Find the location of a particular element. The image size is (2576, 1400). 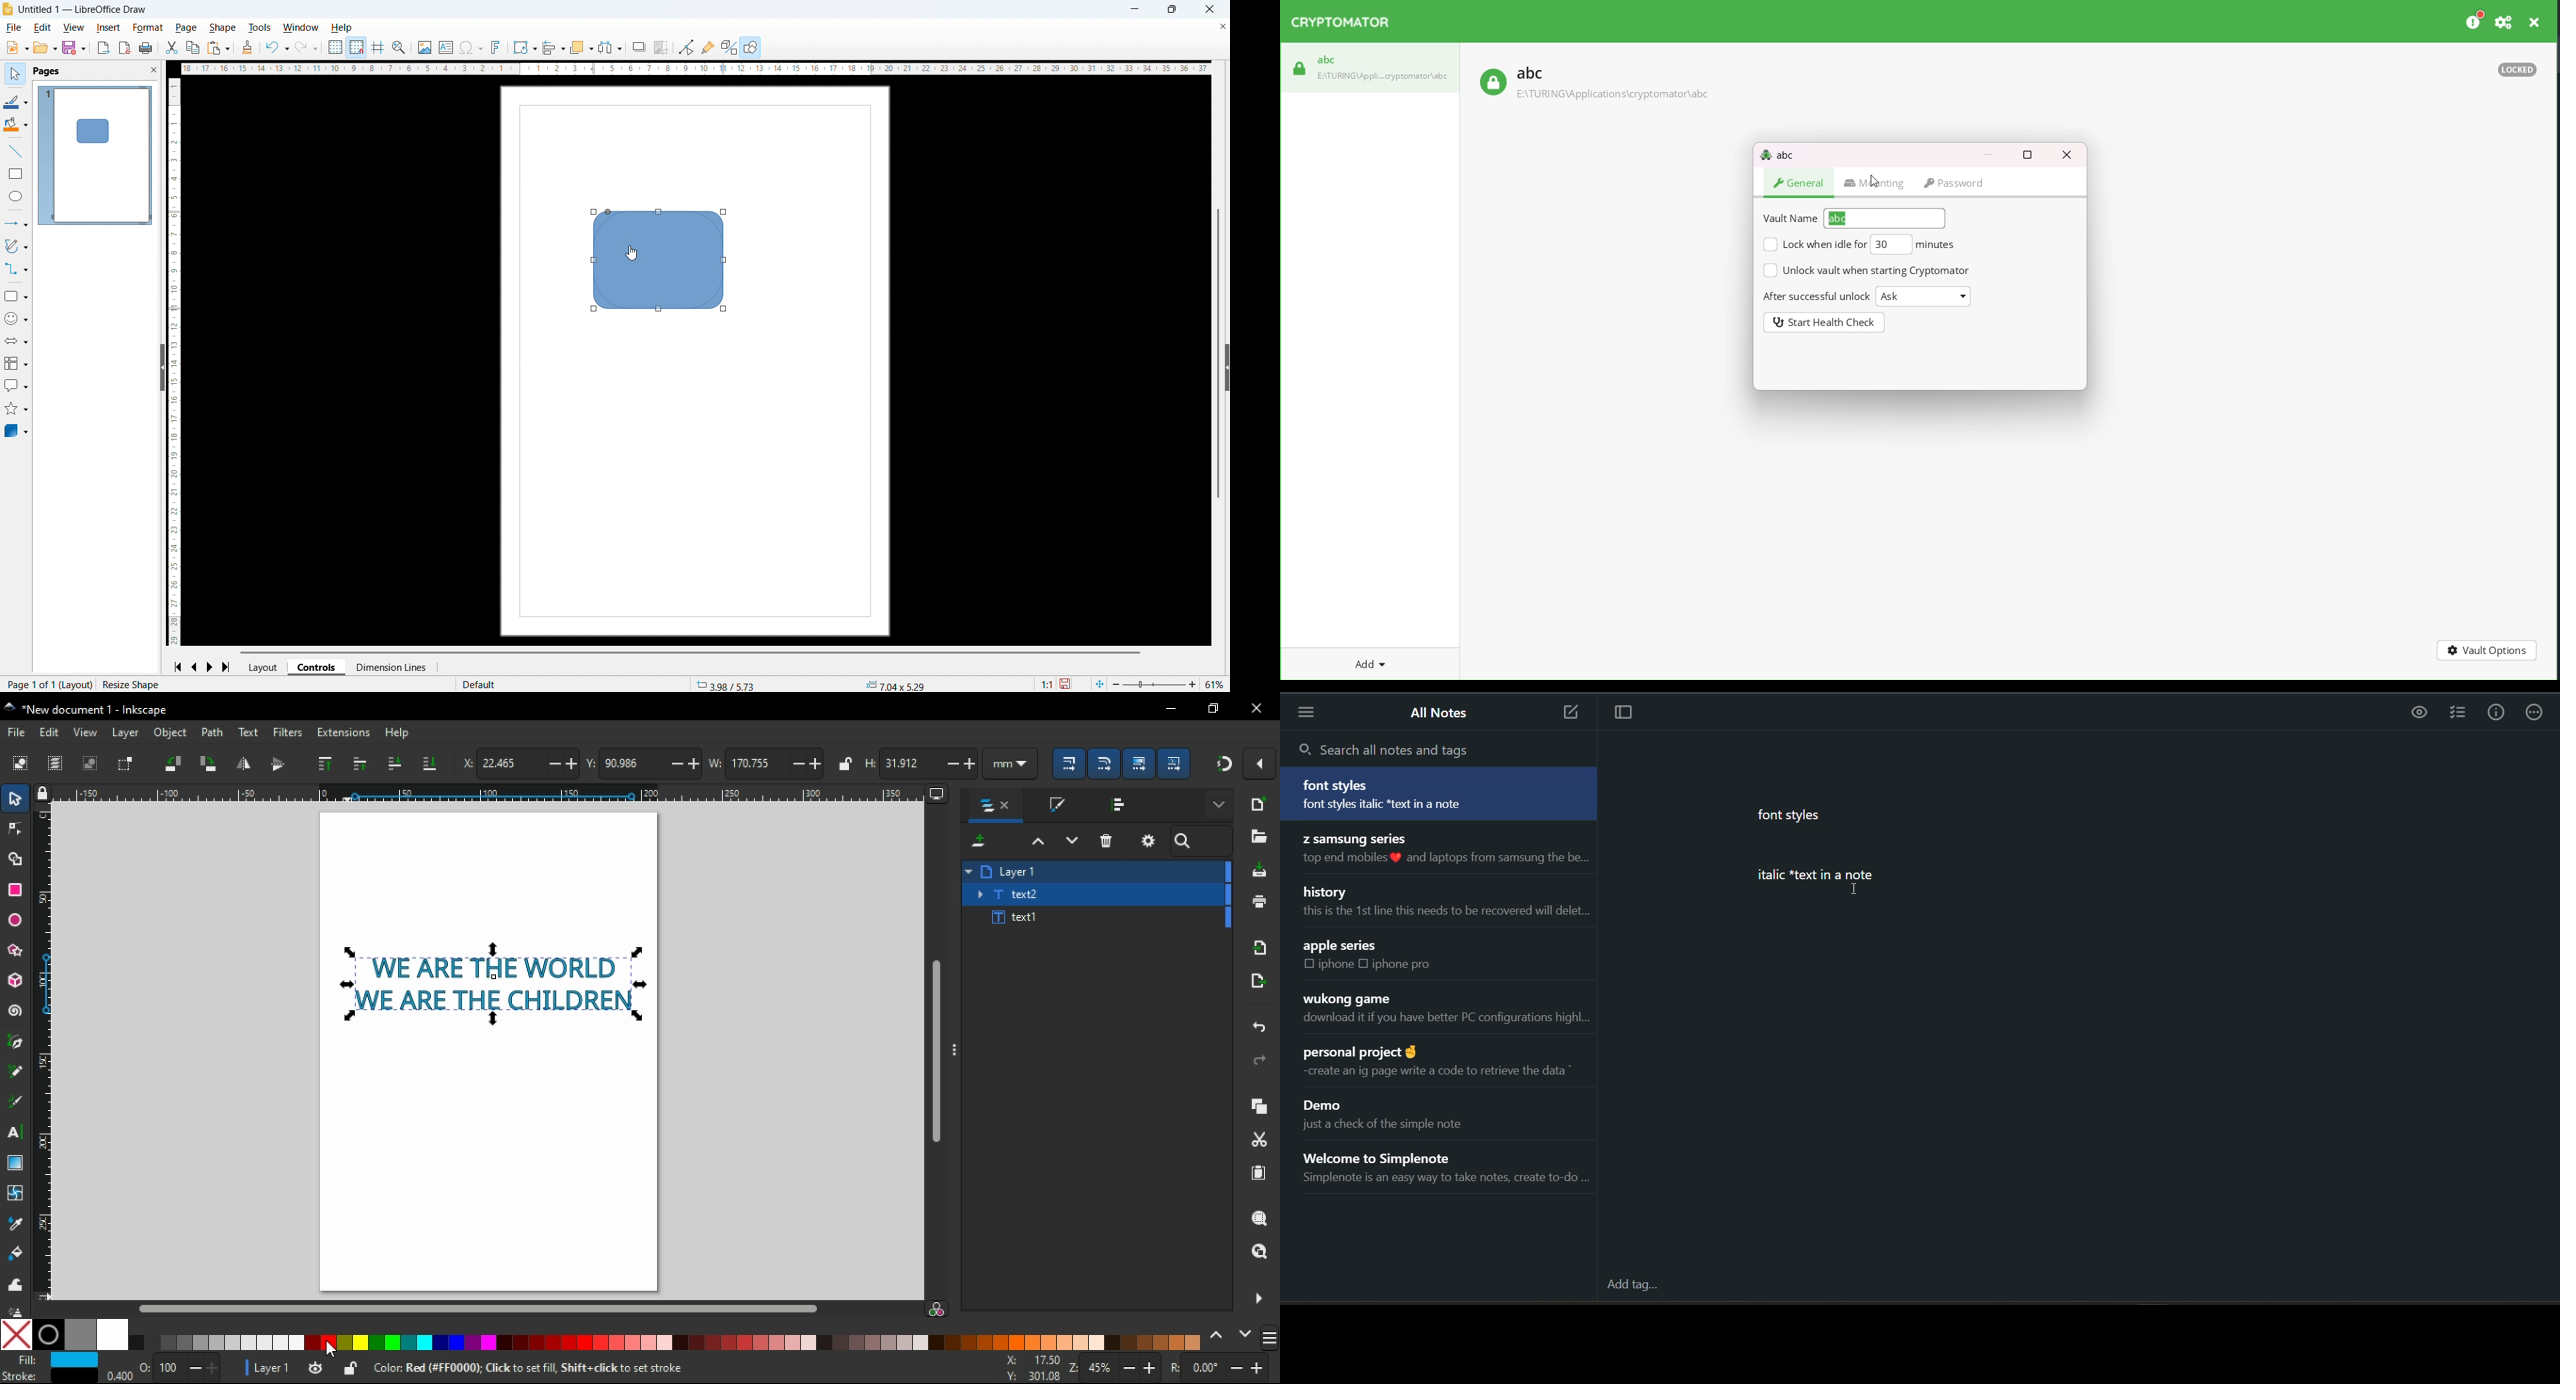

Ellipse  is located at coordinates (16, 196).